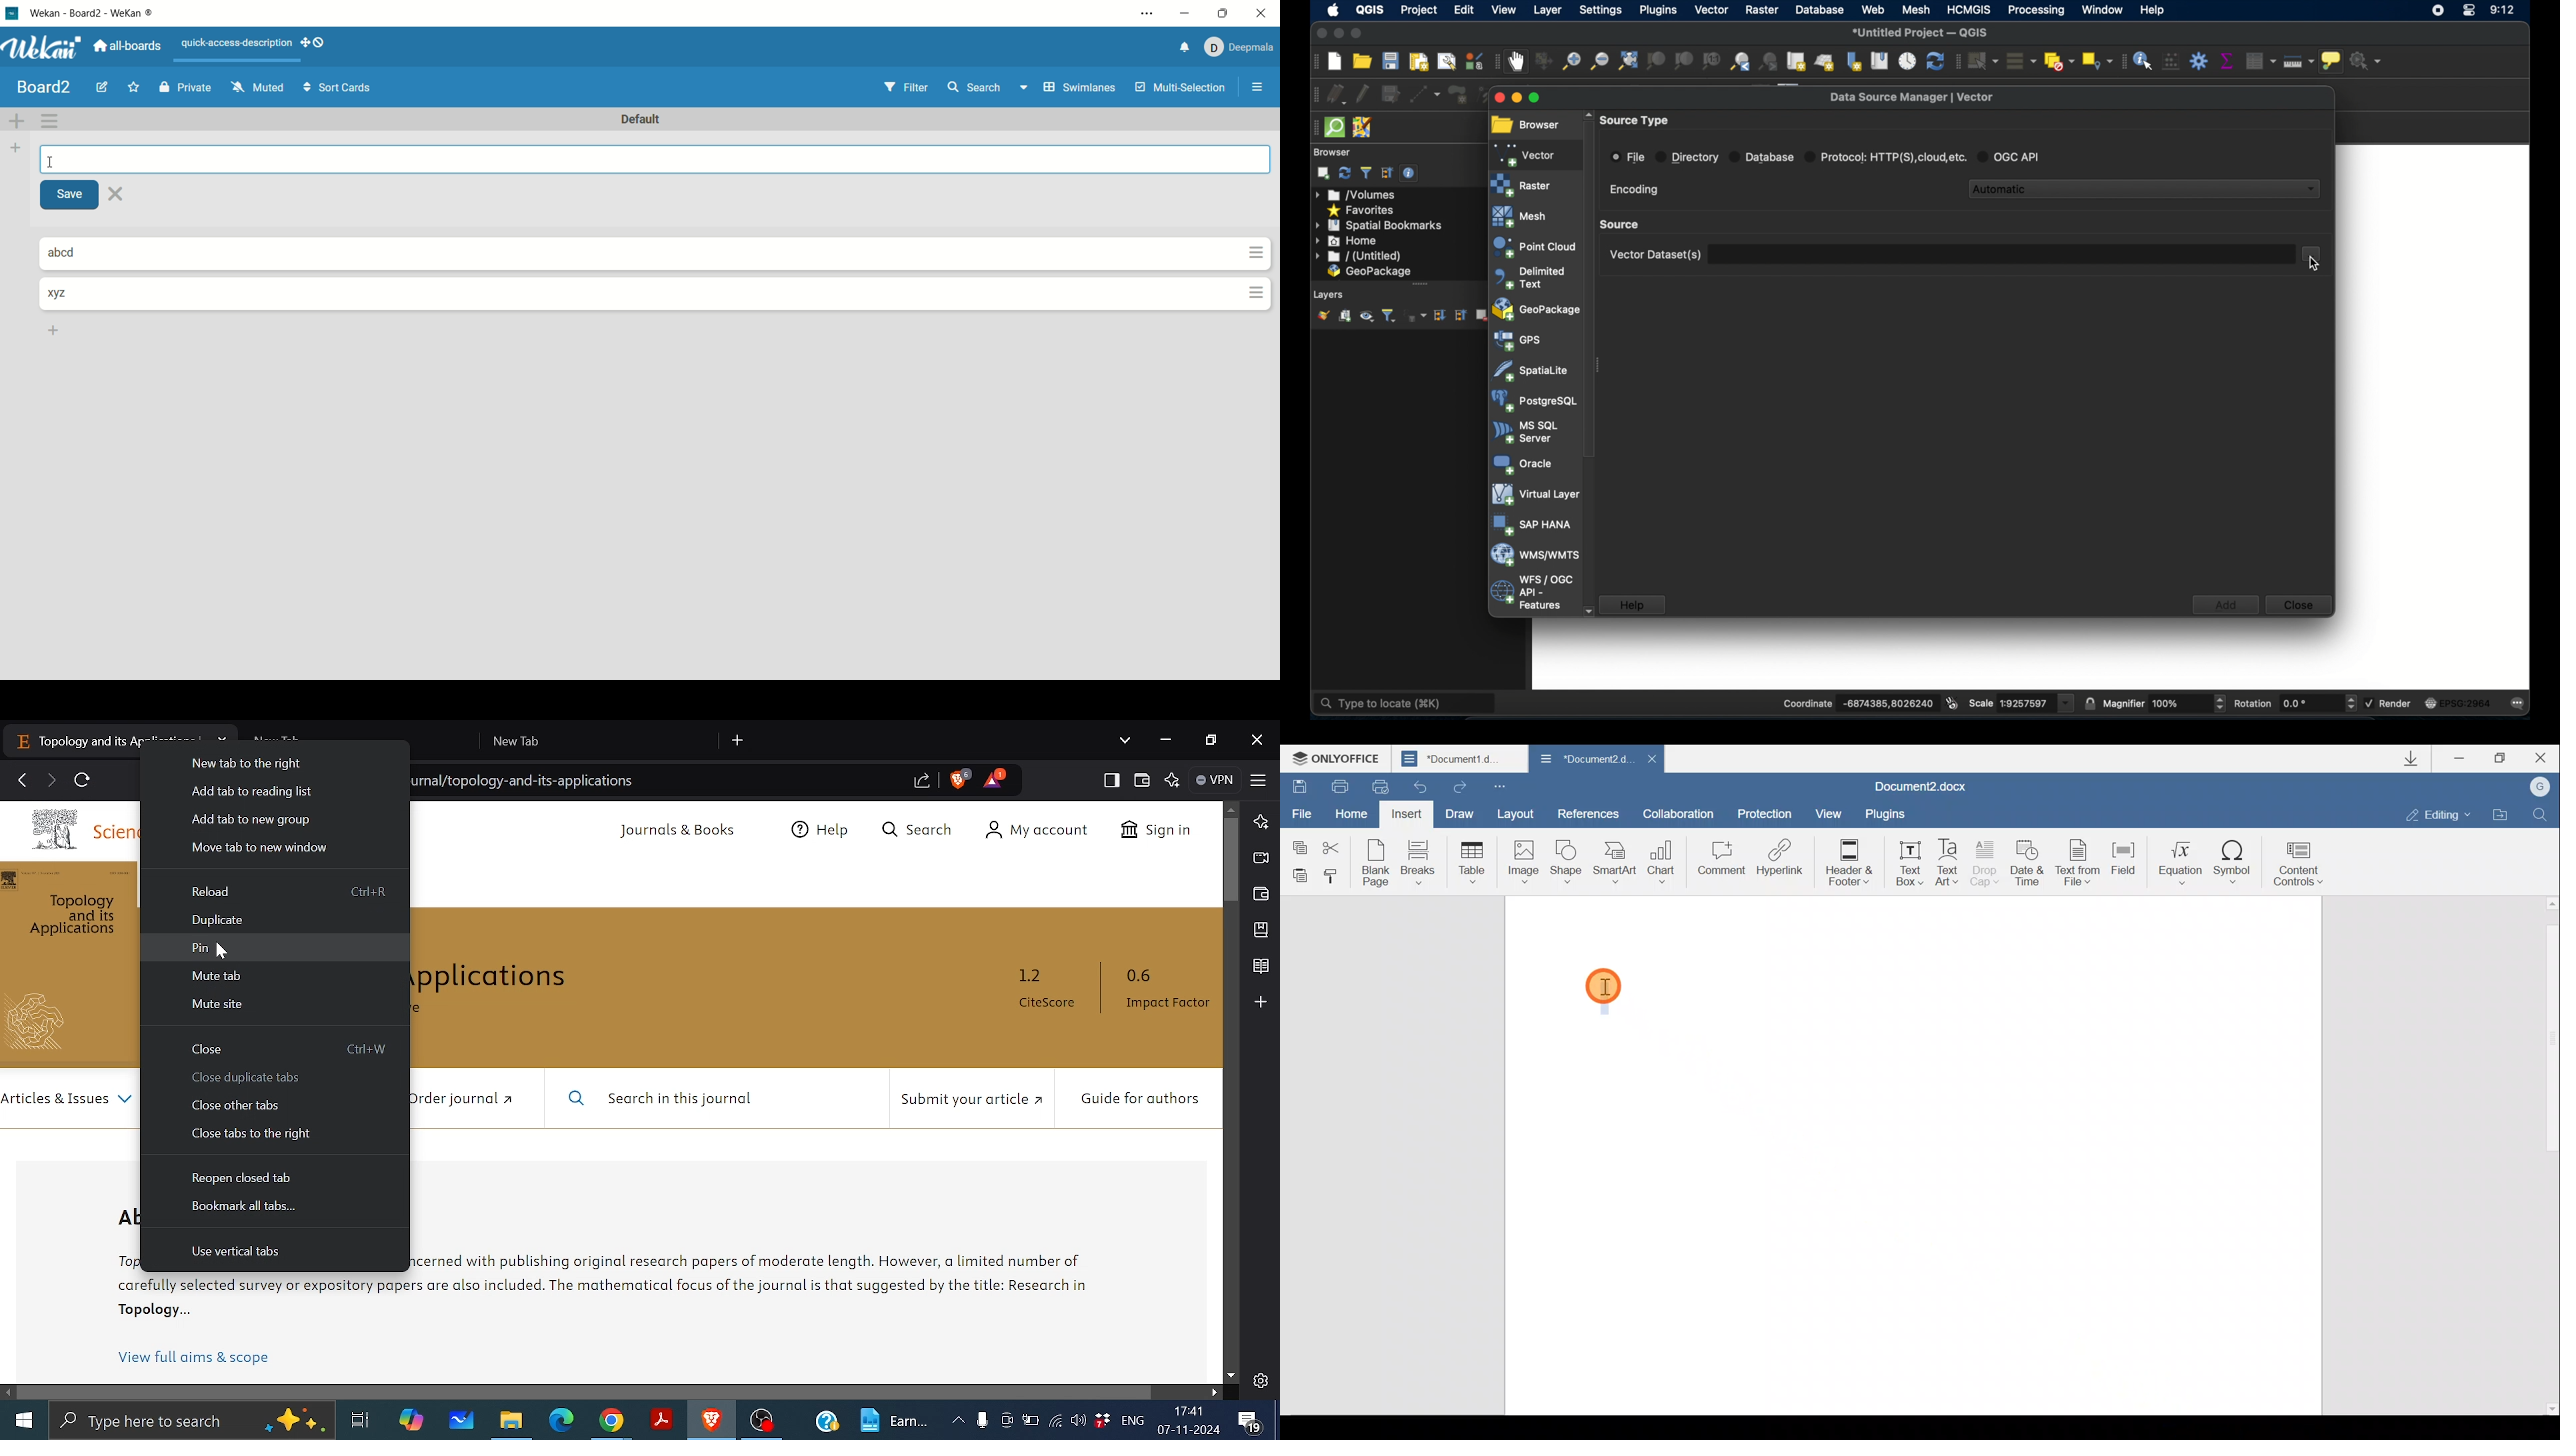 The width and height of the screenshot is (2576, 1456). Describe the element at coordinates (611, 1422) in the screenshot. I see `Chrome` at that location.